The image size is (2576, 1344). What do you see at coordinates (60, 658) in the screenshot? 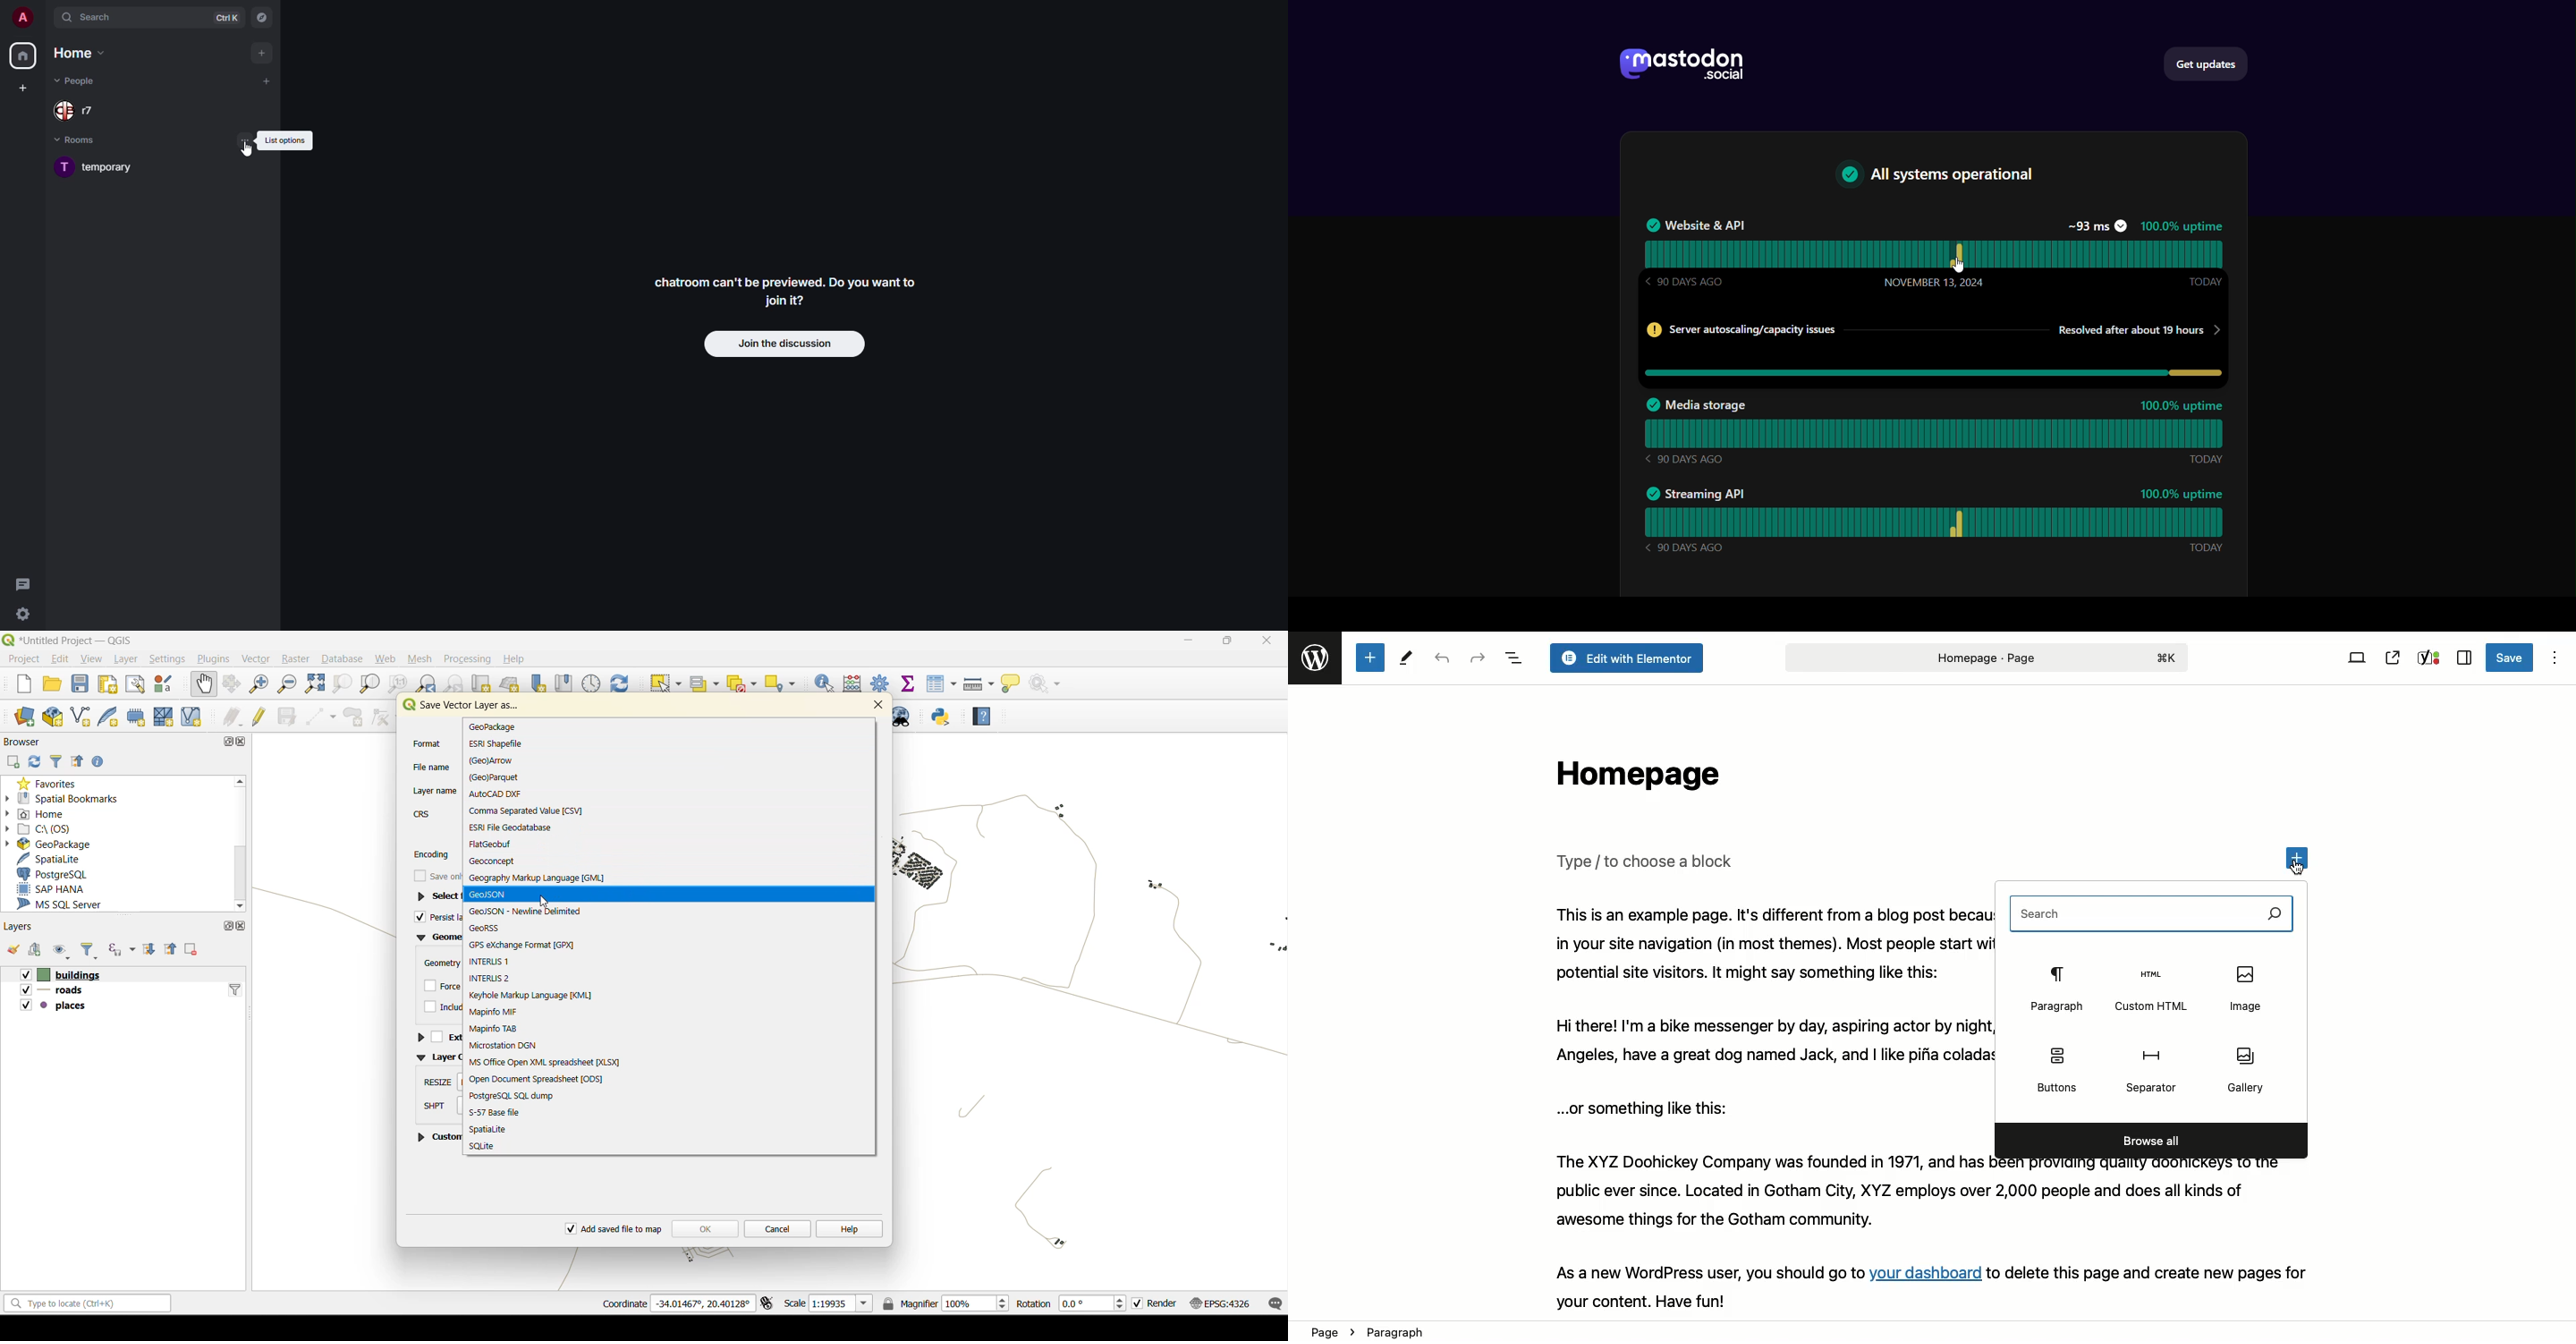
I see `edit` at bounding box center [60, 658].